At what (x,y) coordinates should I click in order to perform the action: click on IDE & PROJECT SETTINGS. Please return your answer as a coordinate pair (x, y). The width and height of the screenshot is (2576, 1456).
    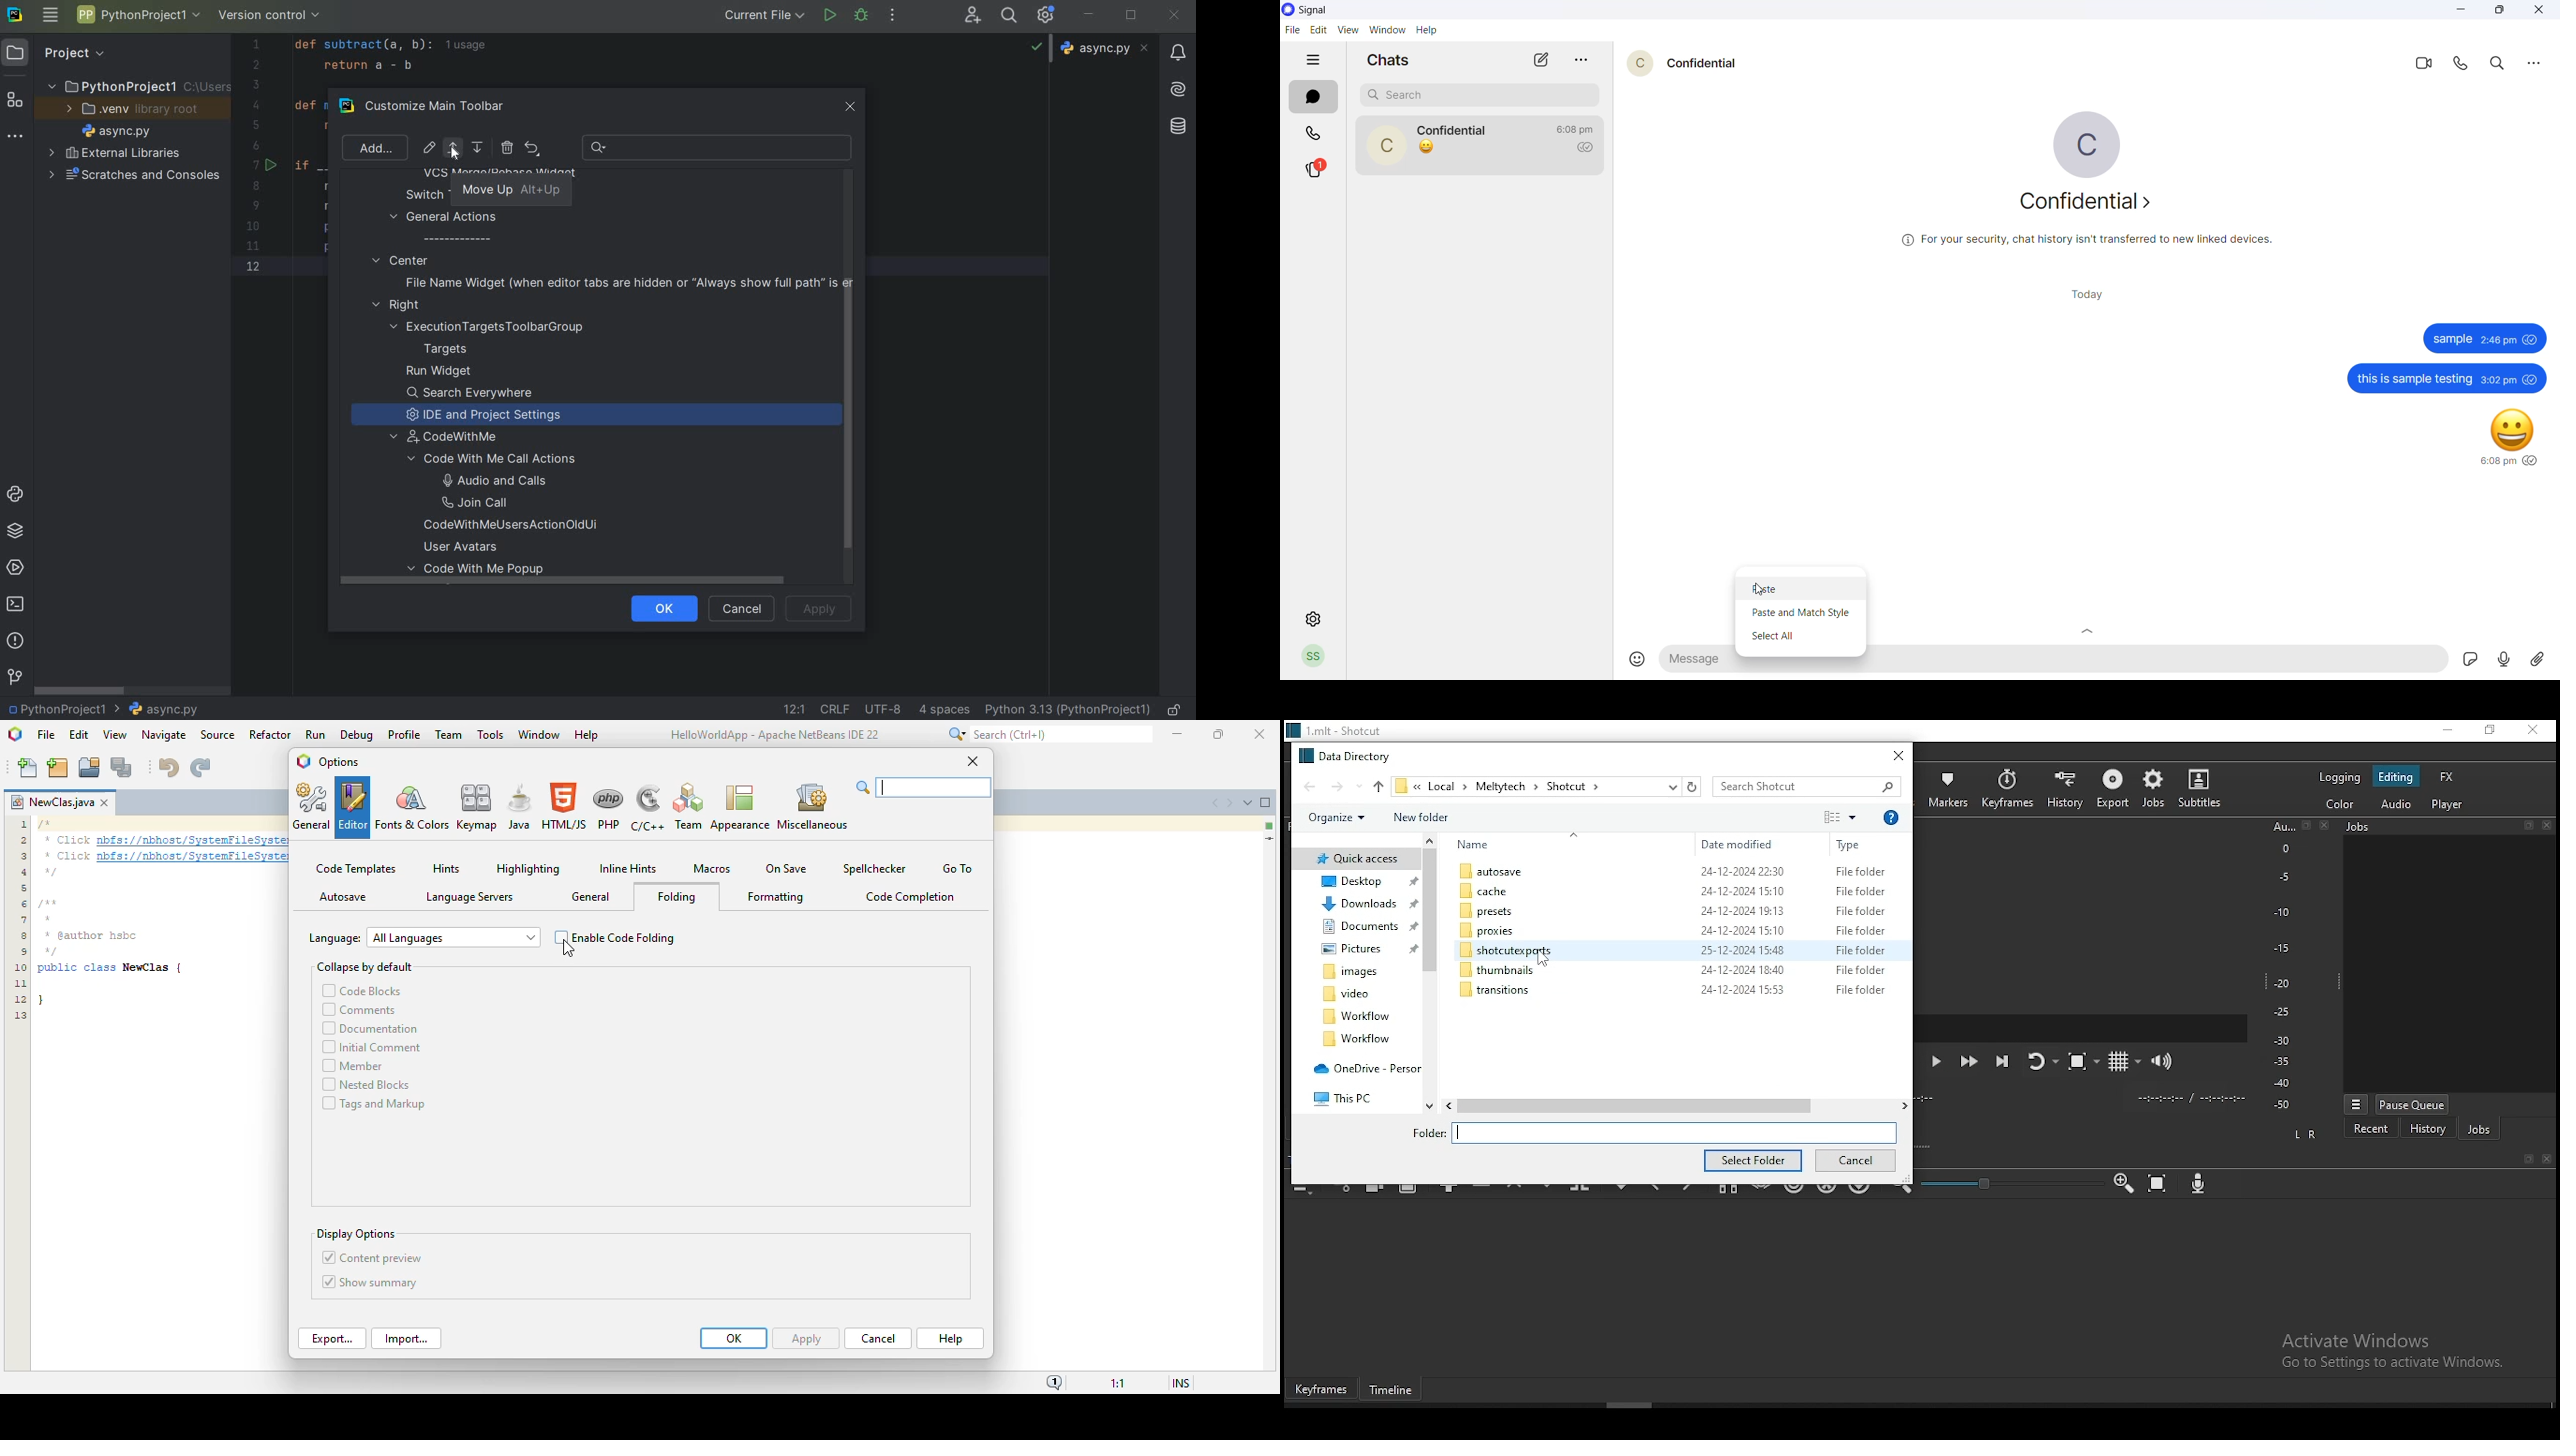
    Looking at the image, I should click on (1050, 16).